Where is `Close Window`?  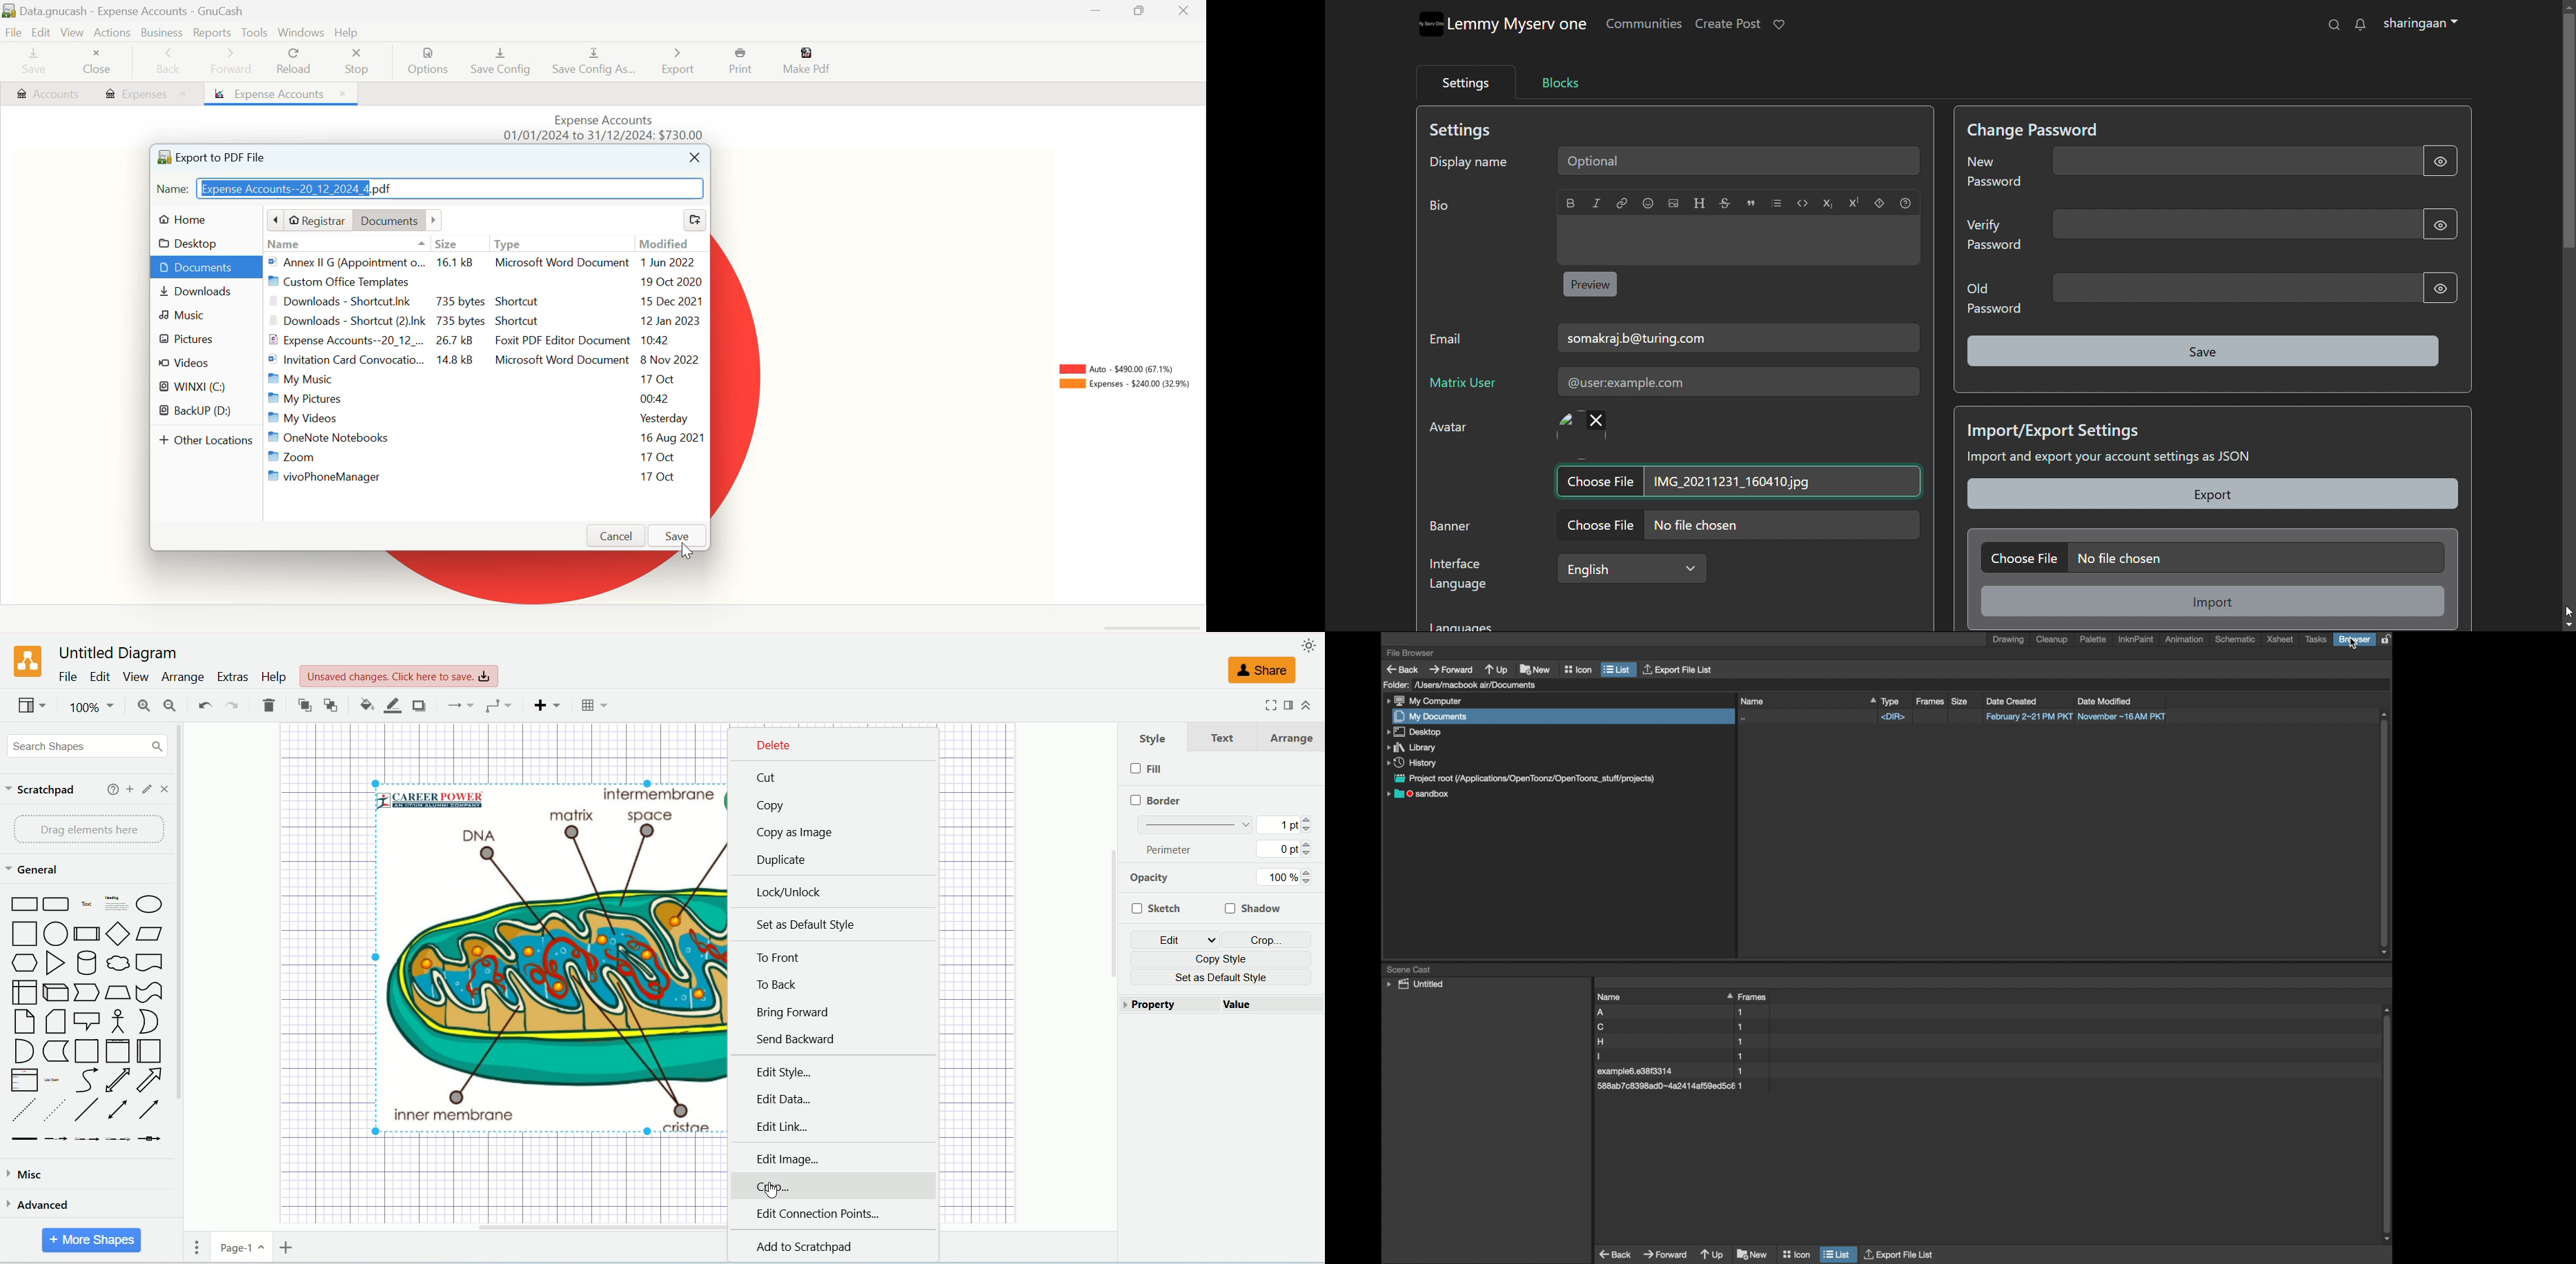
Close Window is located at coordinates (695, 158).